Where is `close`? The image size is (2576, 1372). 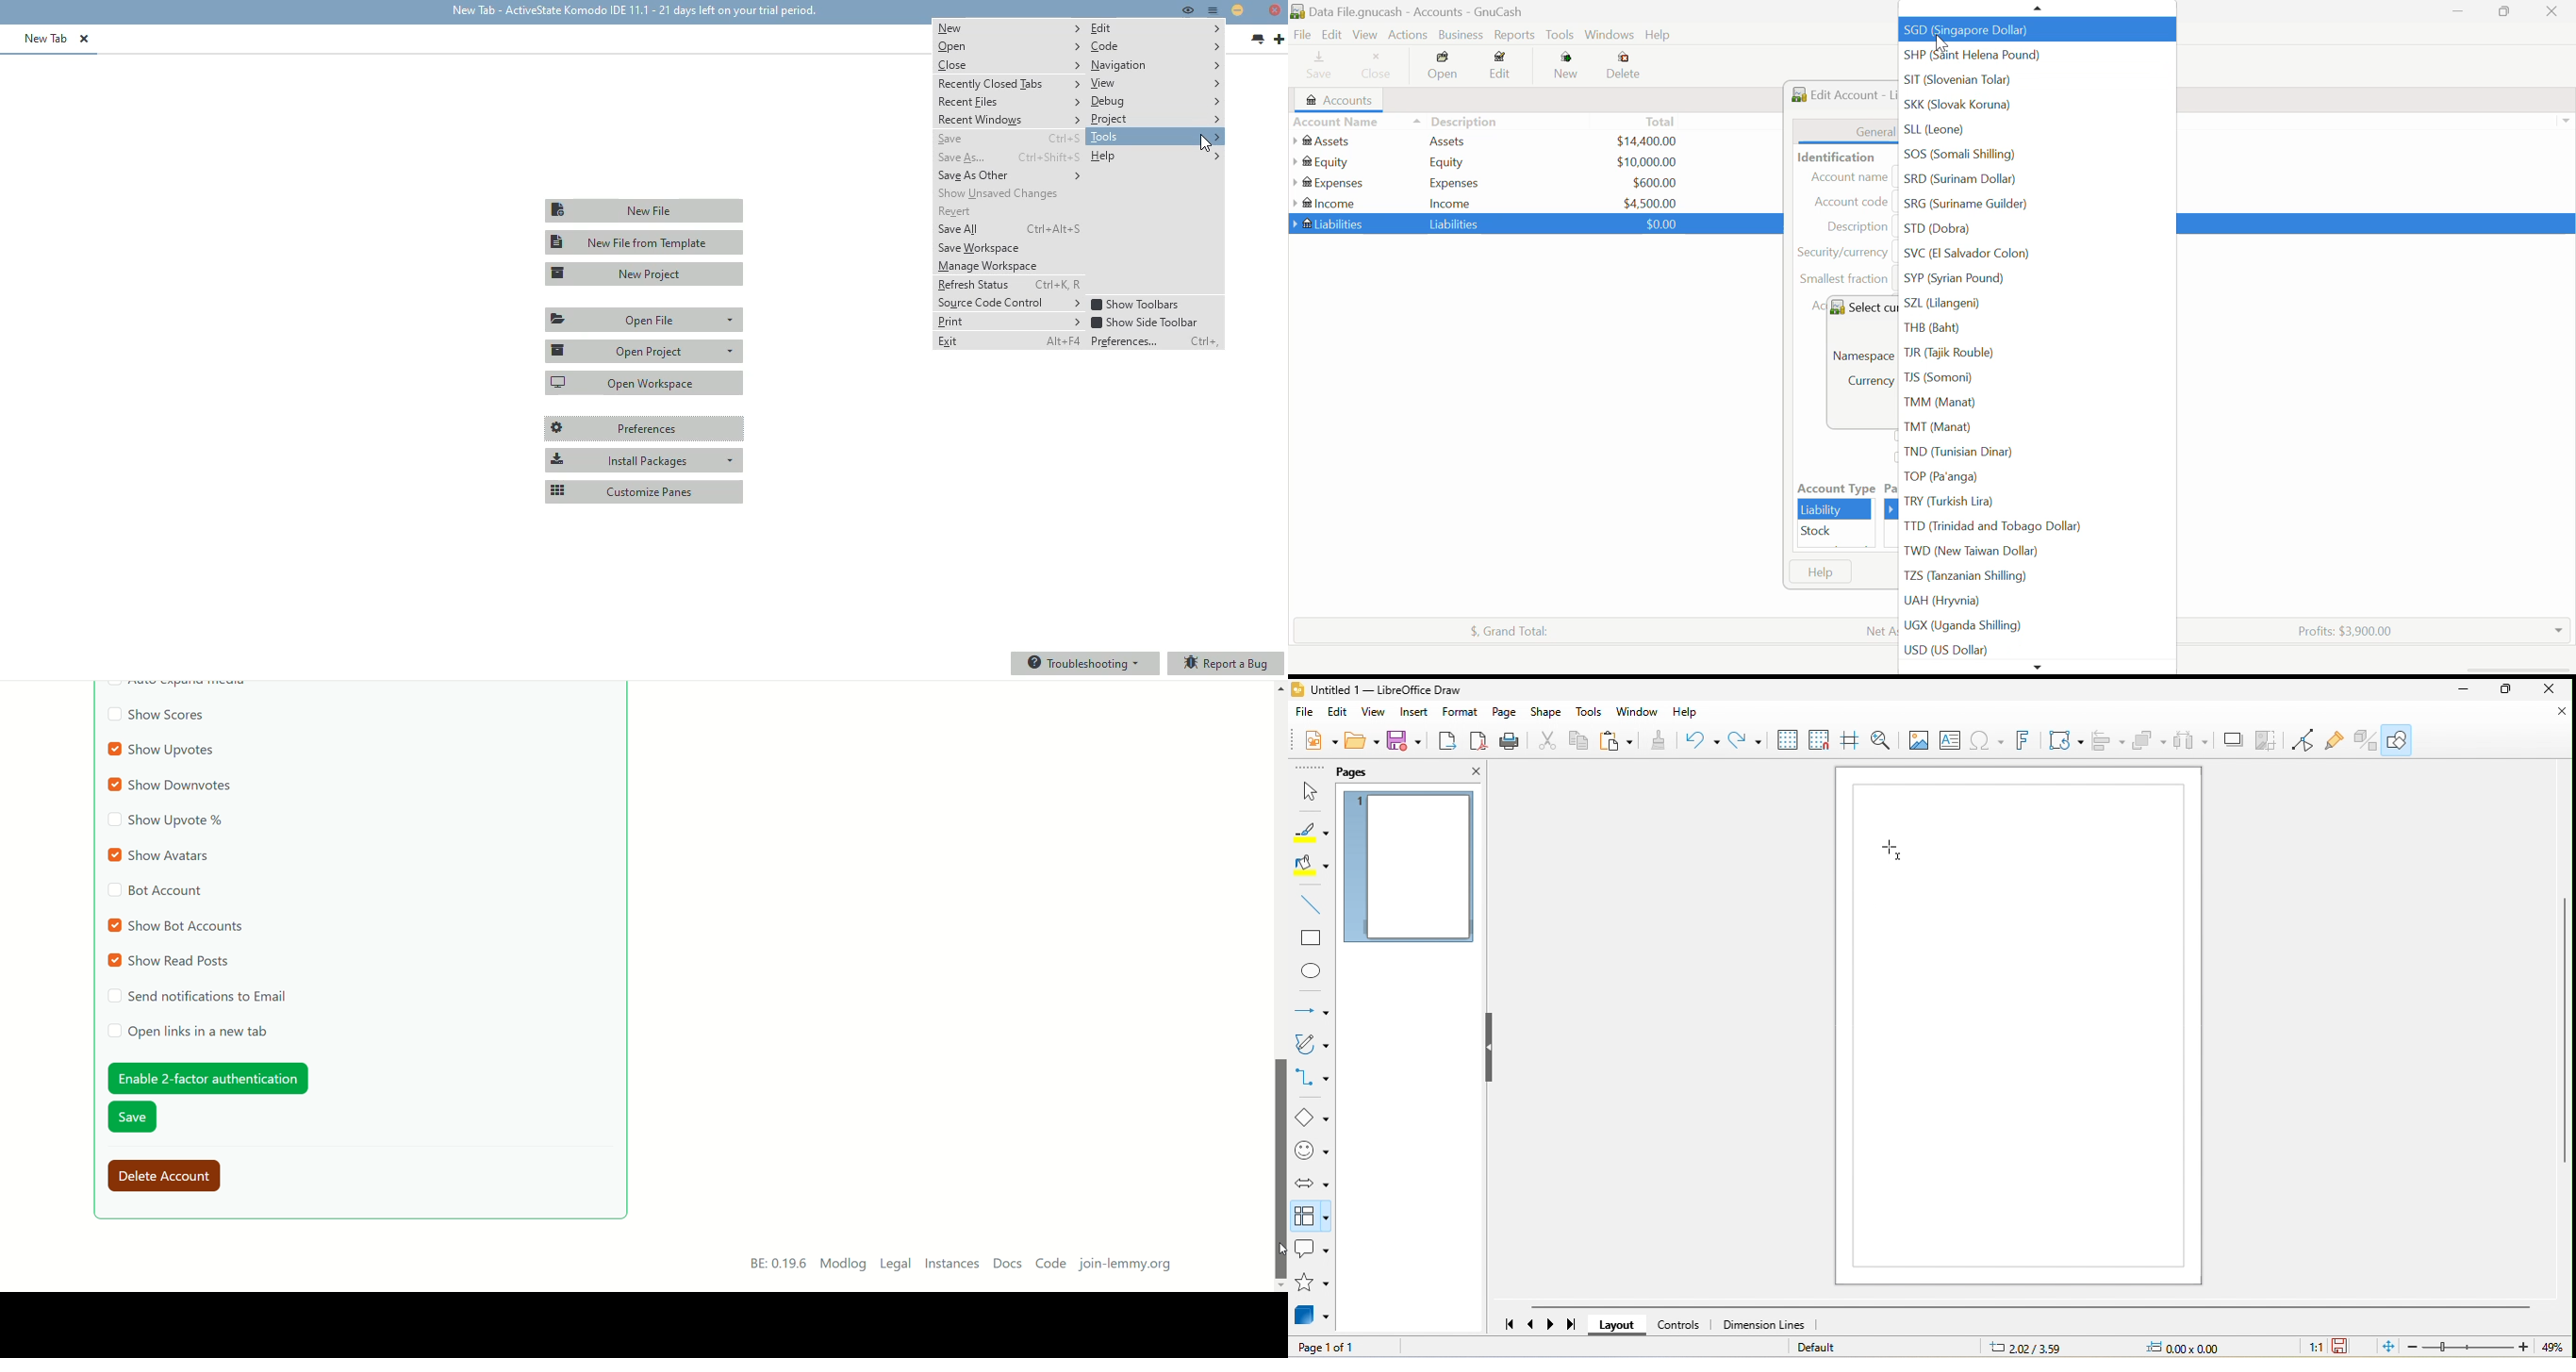 close is located at coordinates (2548, 719).